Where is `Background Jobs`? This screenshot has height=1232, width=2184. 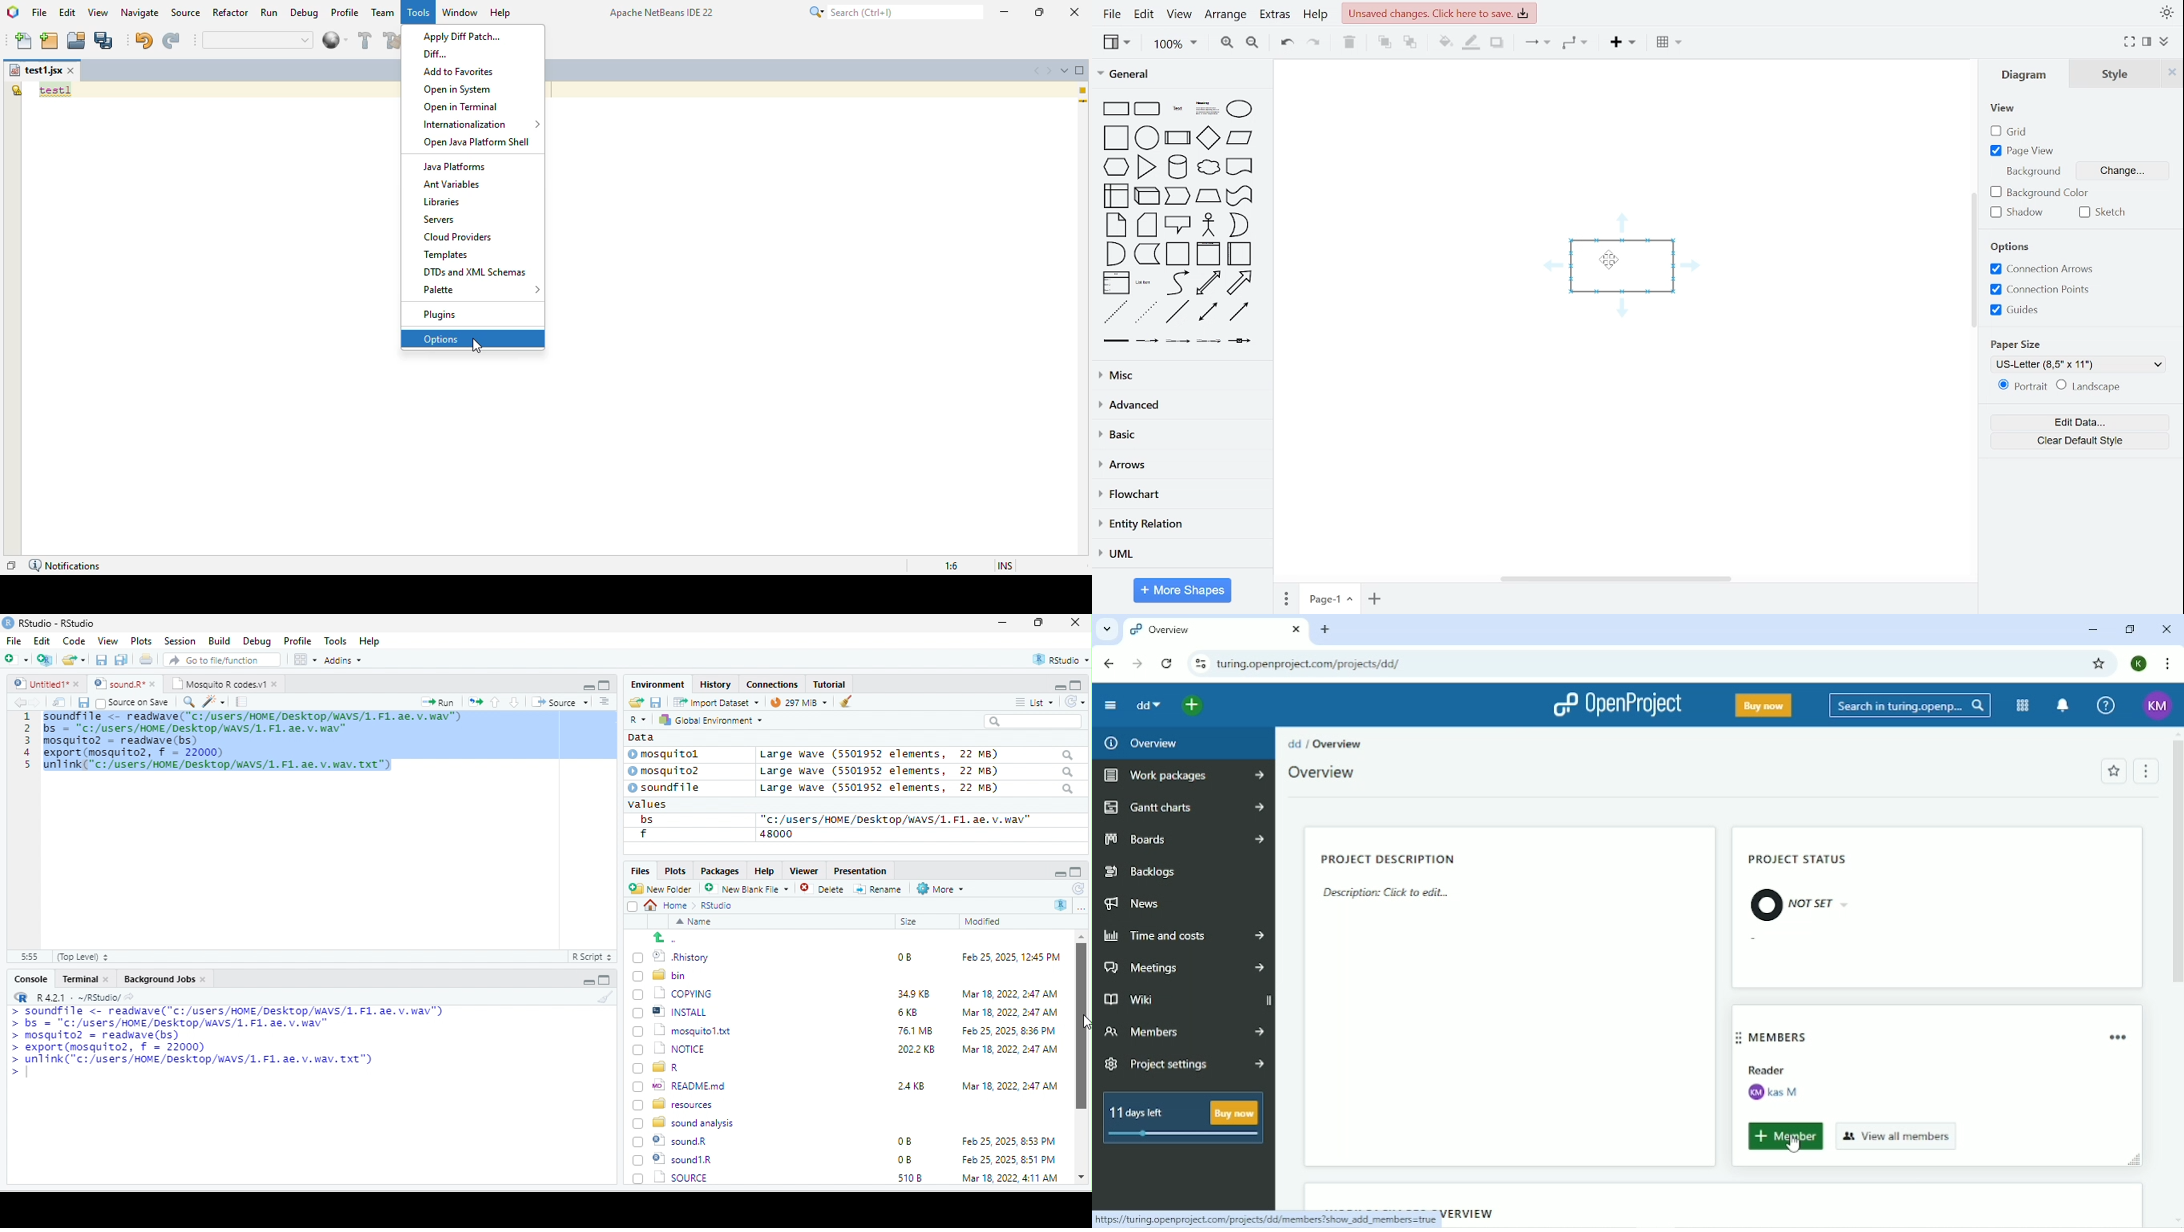 Background Jobs is located at coordinates (164, 979).